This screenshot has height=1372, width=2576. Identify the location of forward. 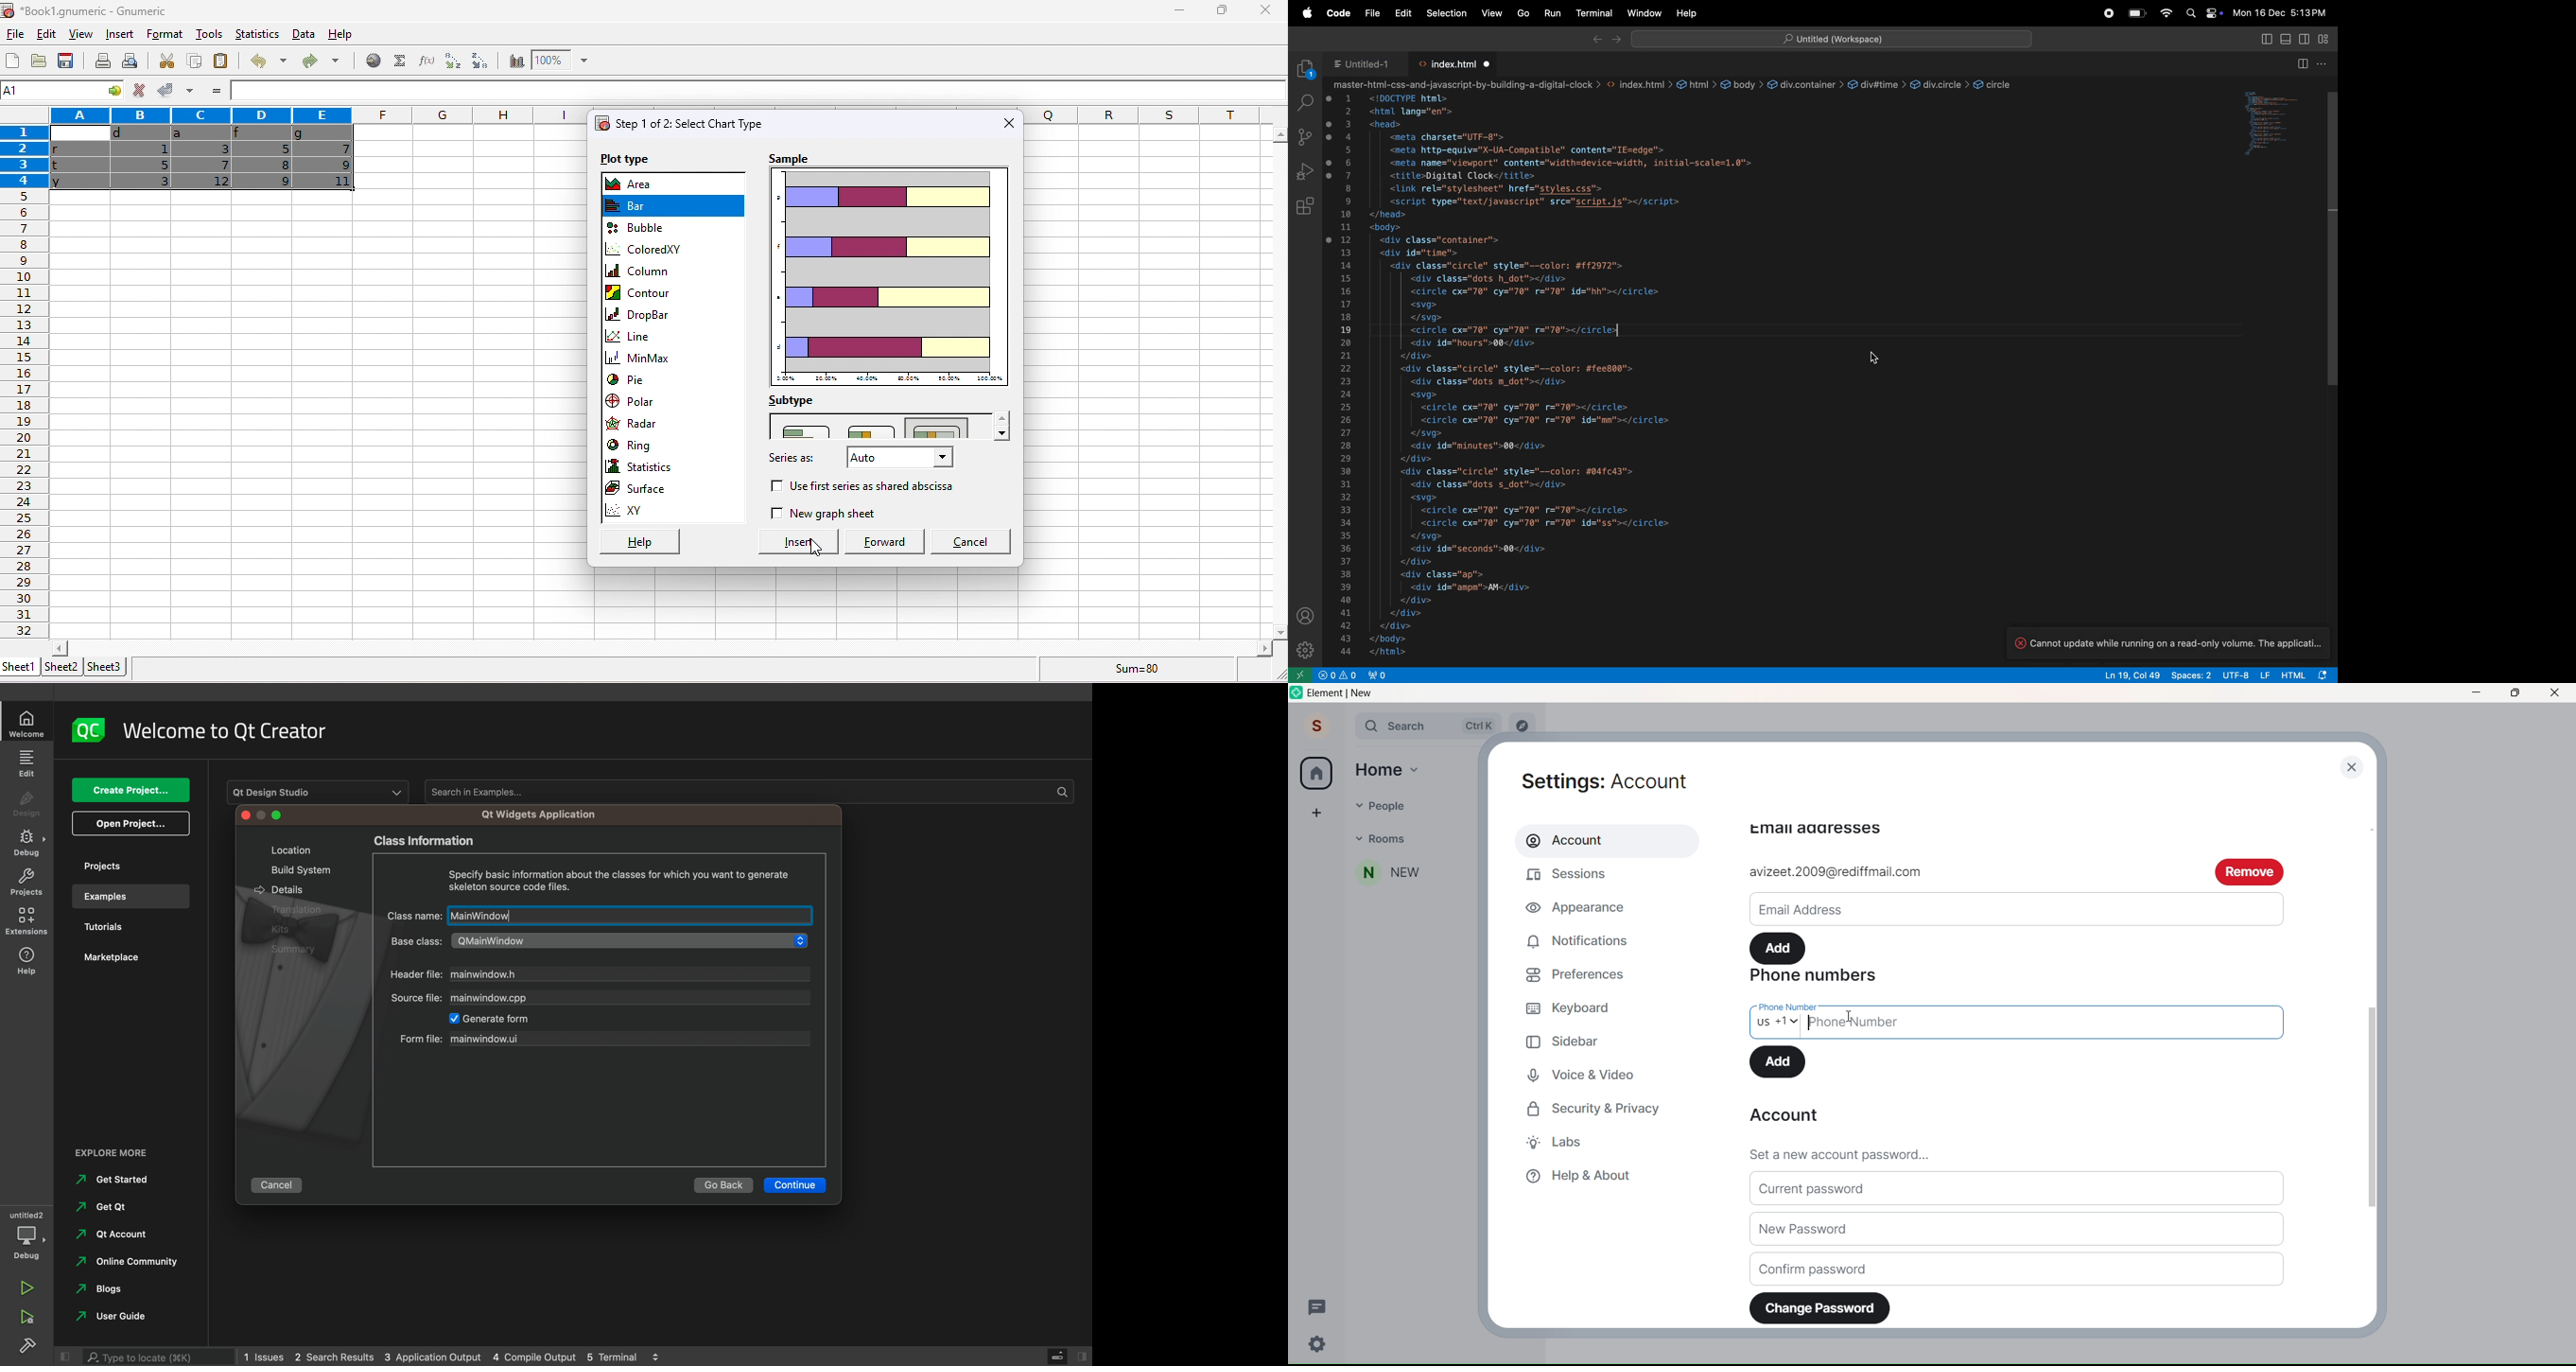
(881, 542).